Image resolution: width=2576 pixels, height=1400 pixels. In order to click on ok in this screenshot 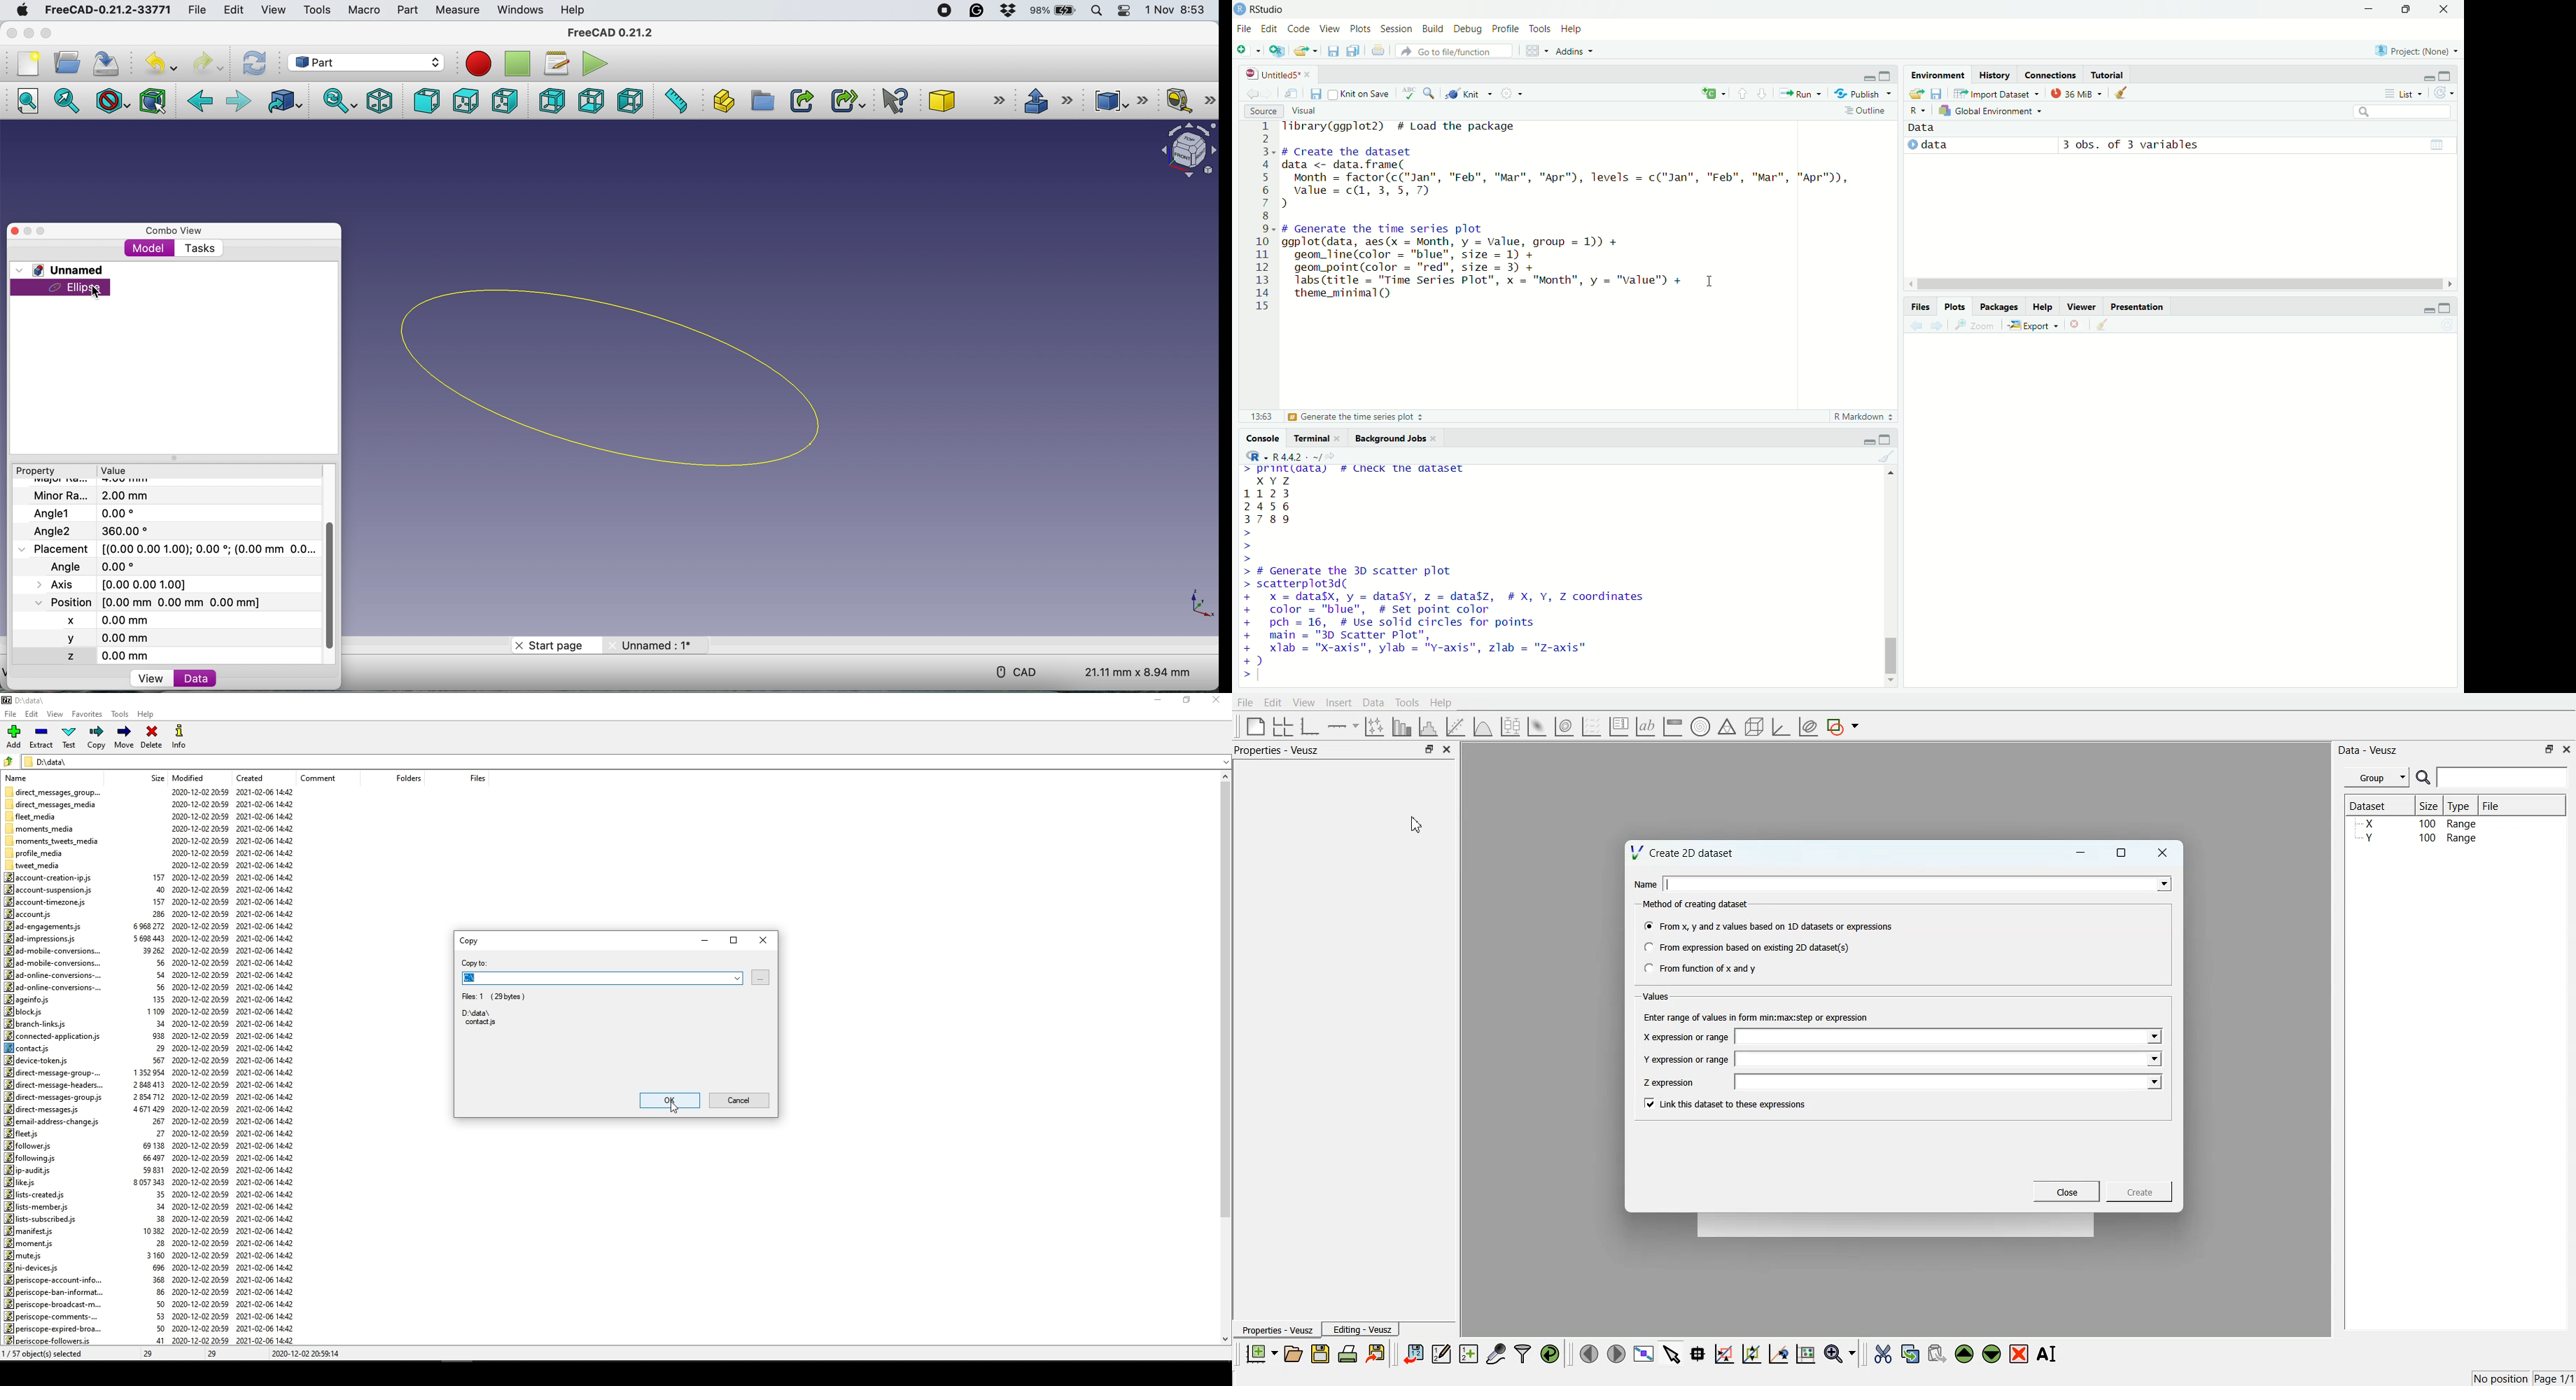, I will do `click(666, 1099)`.